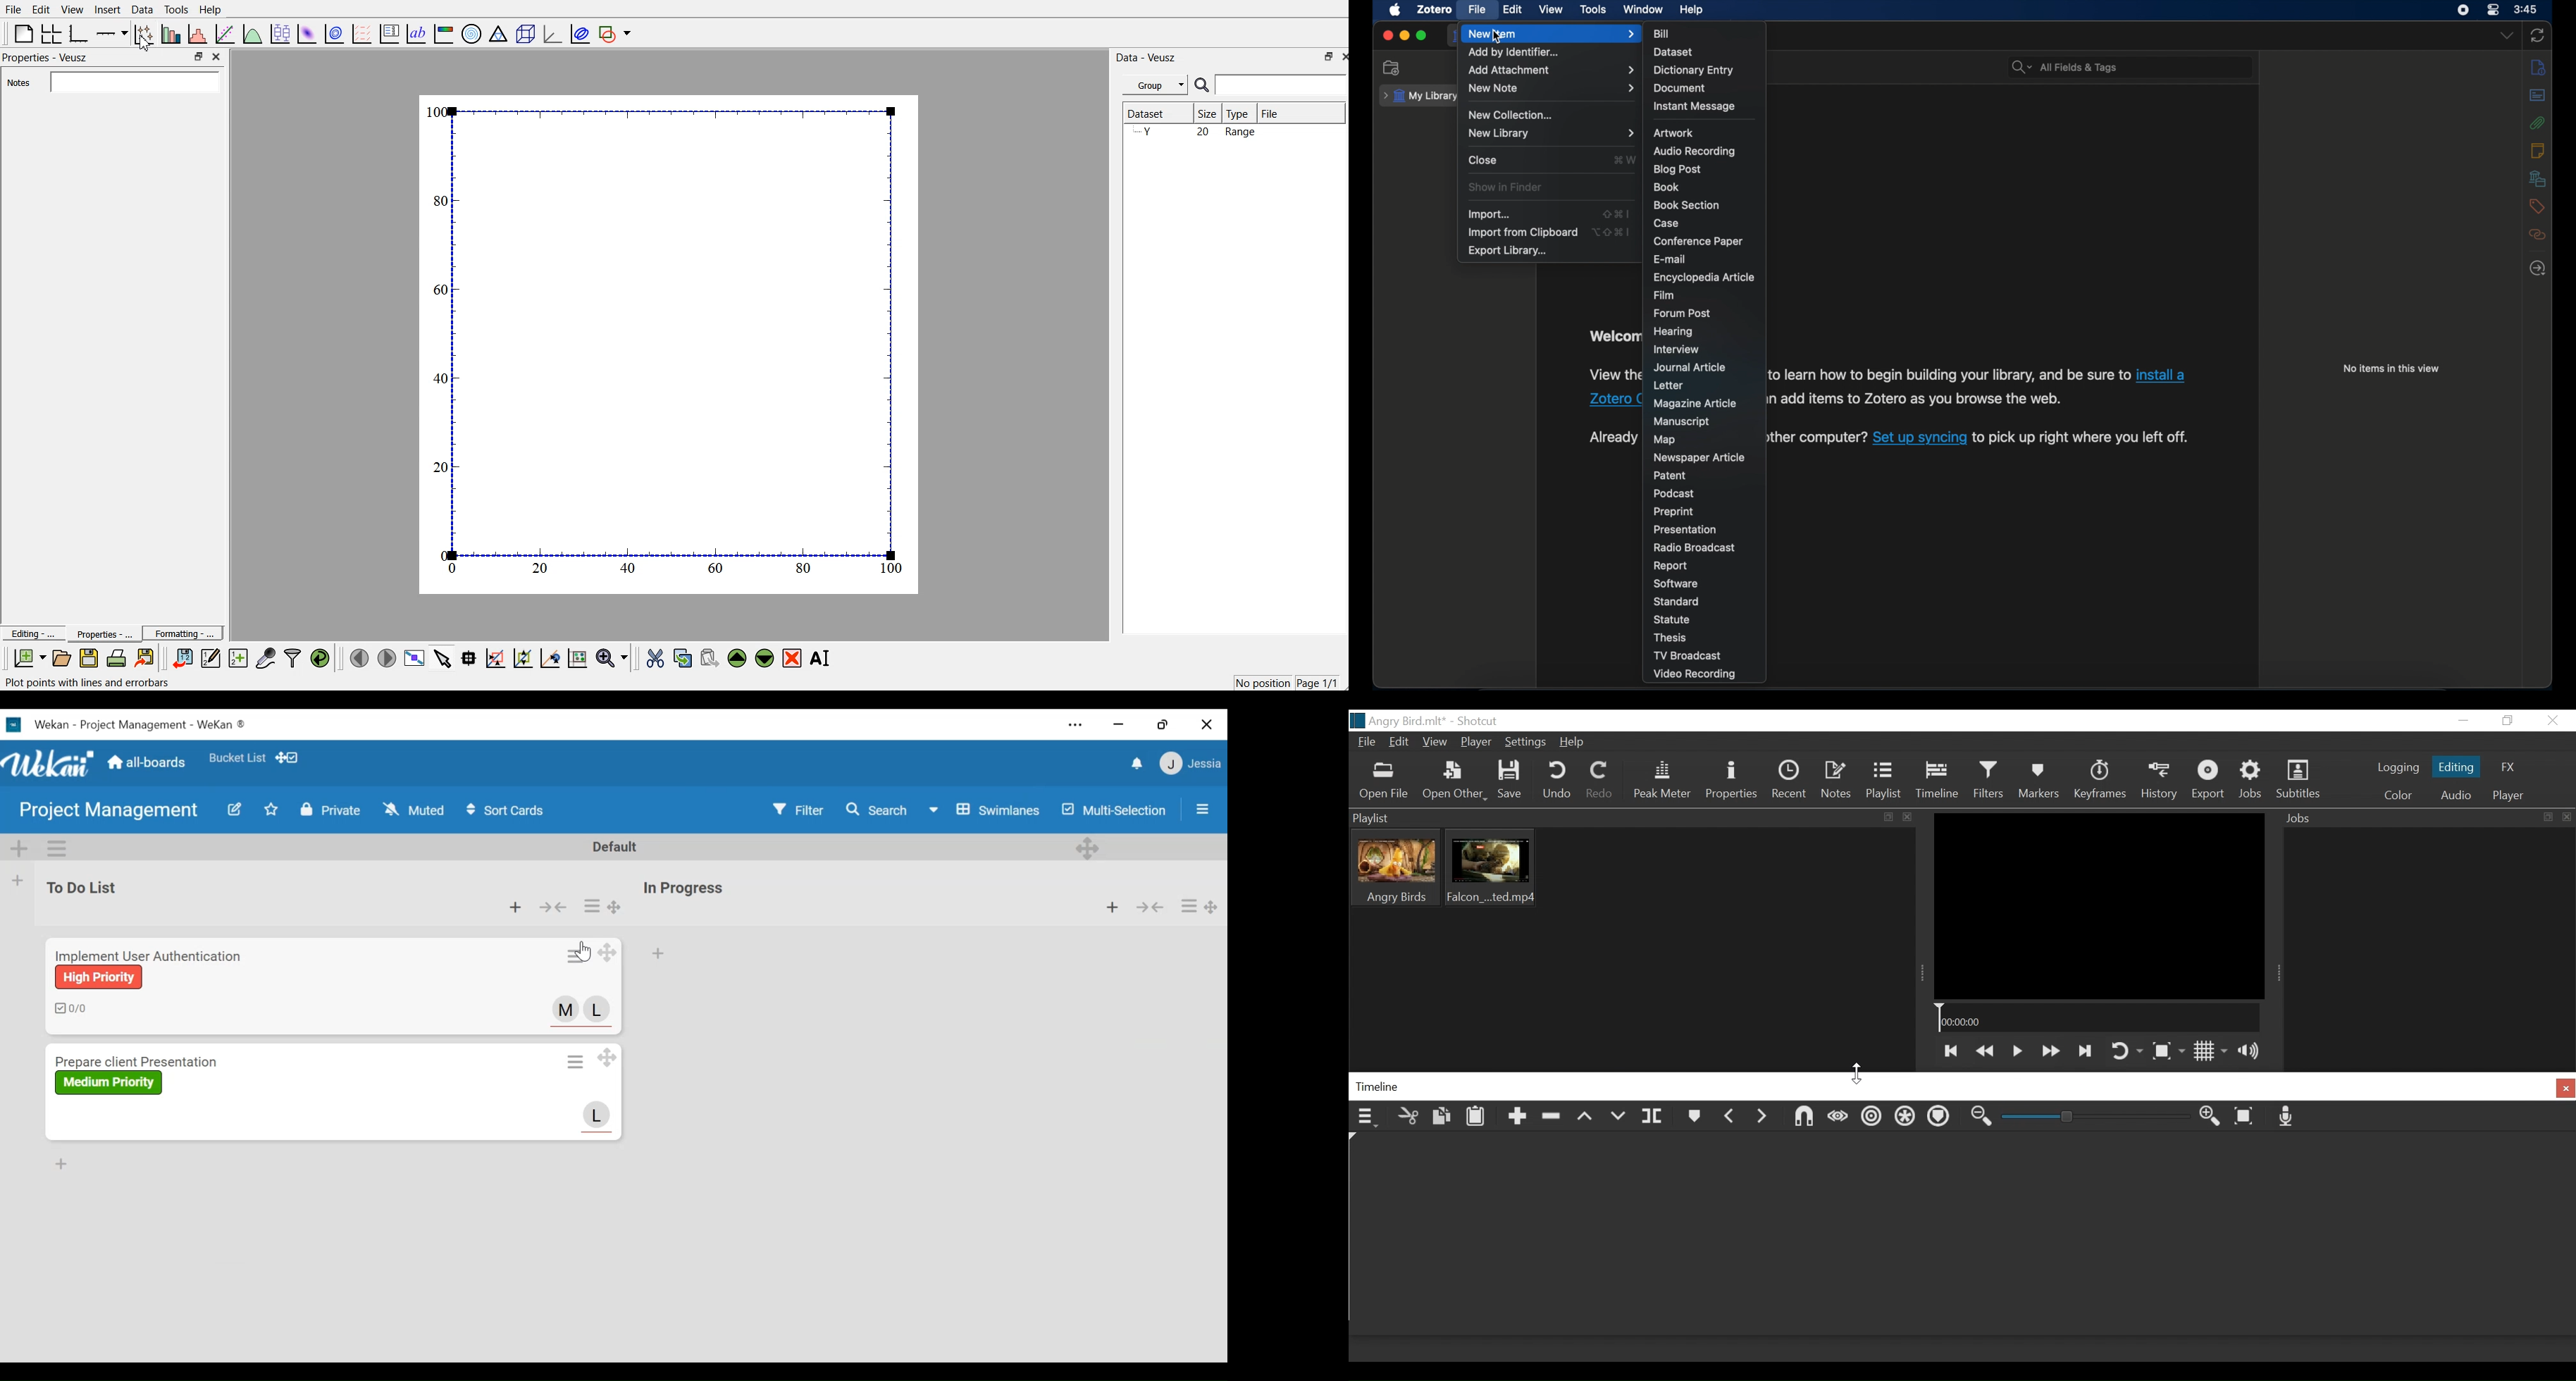  What do you see at coordinates (1400, 742) in the screenshot?
I see `Edit` at bounding box center [1400, 742].